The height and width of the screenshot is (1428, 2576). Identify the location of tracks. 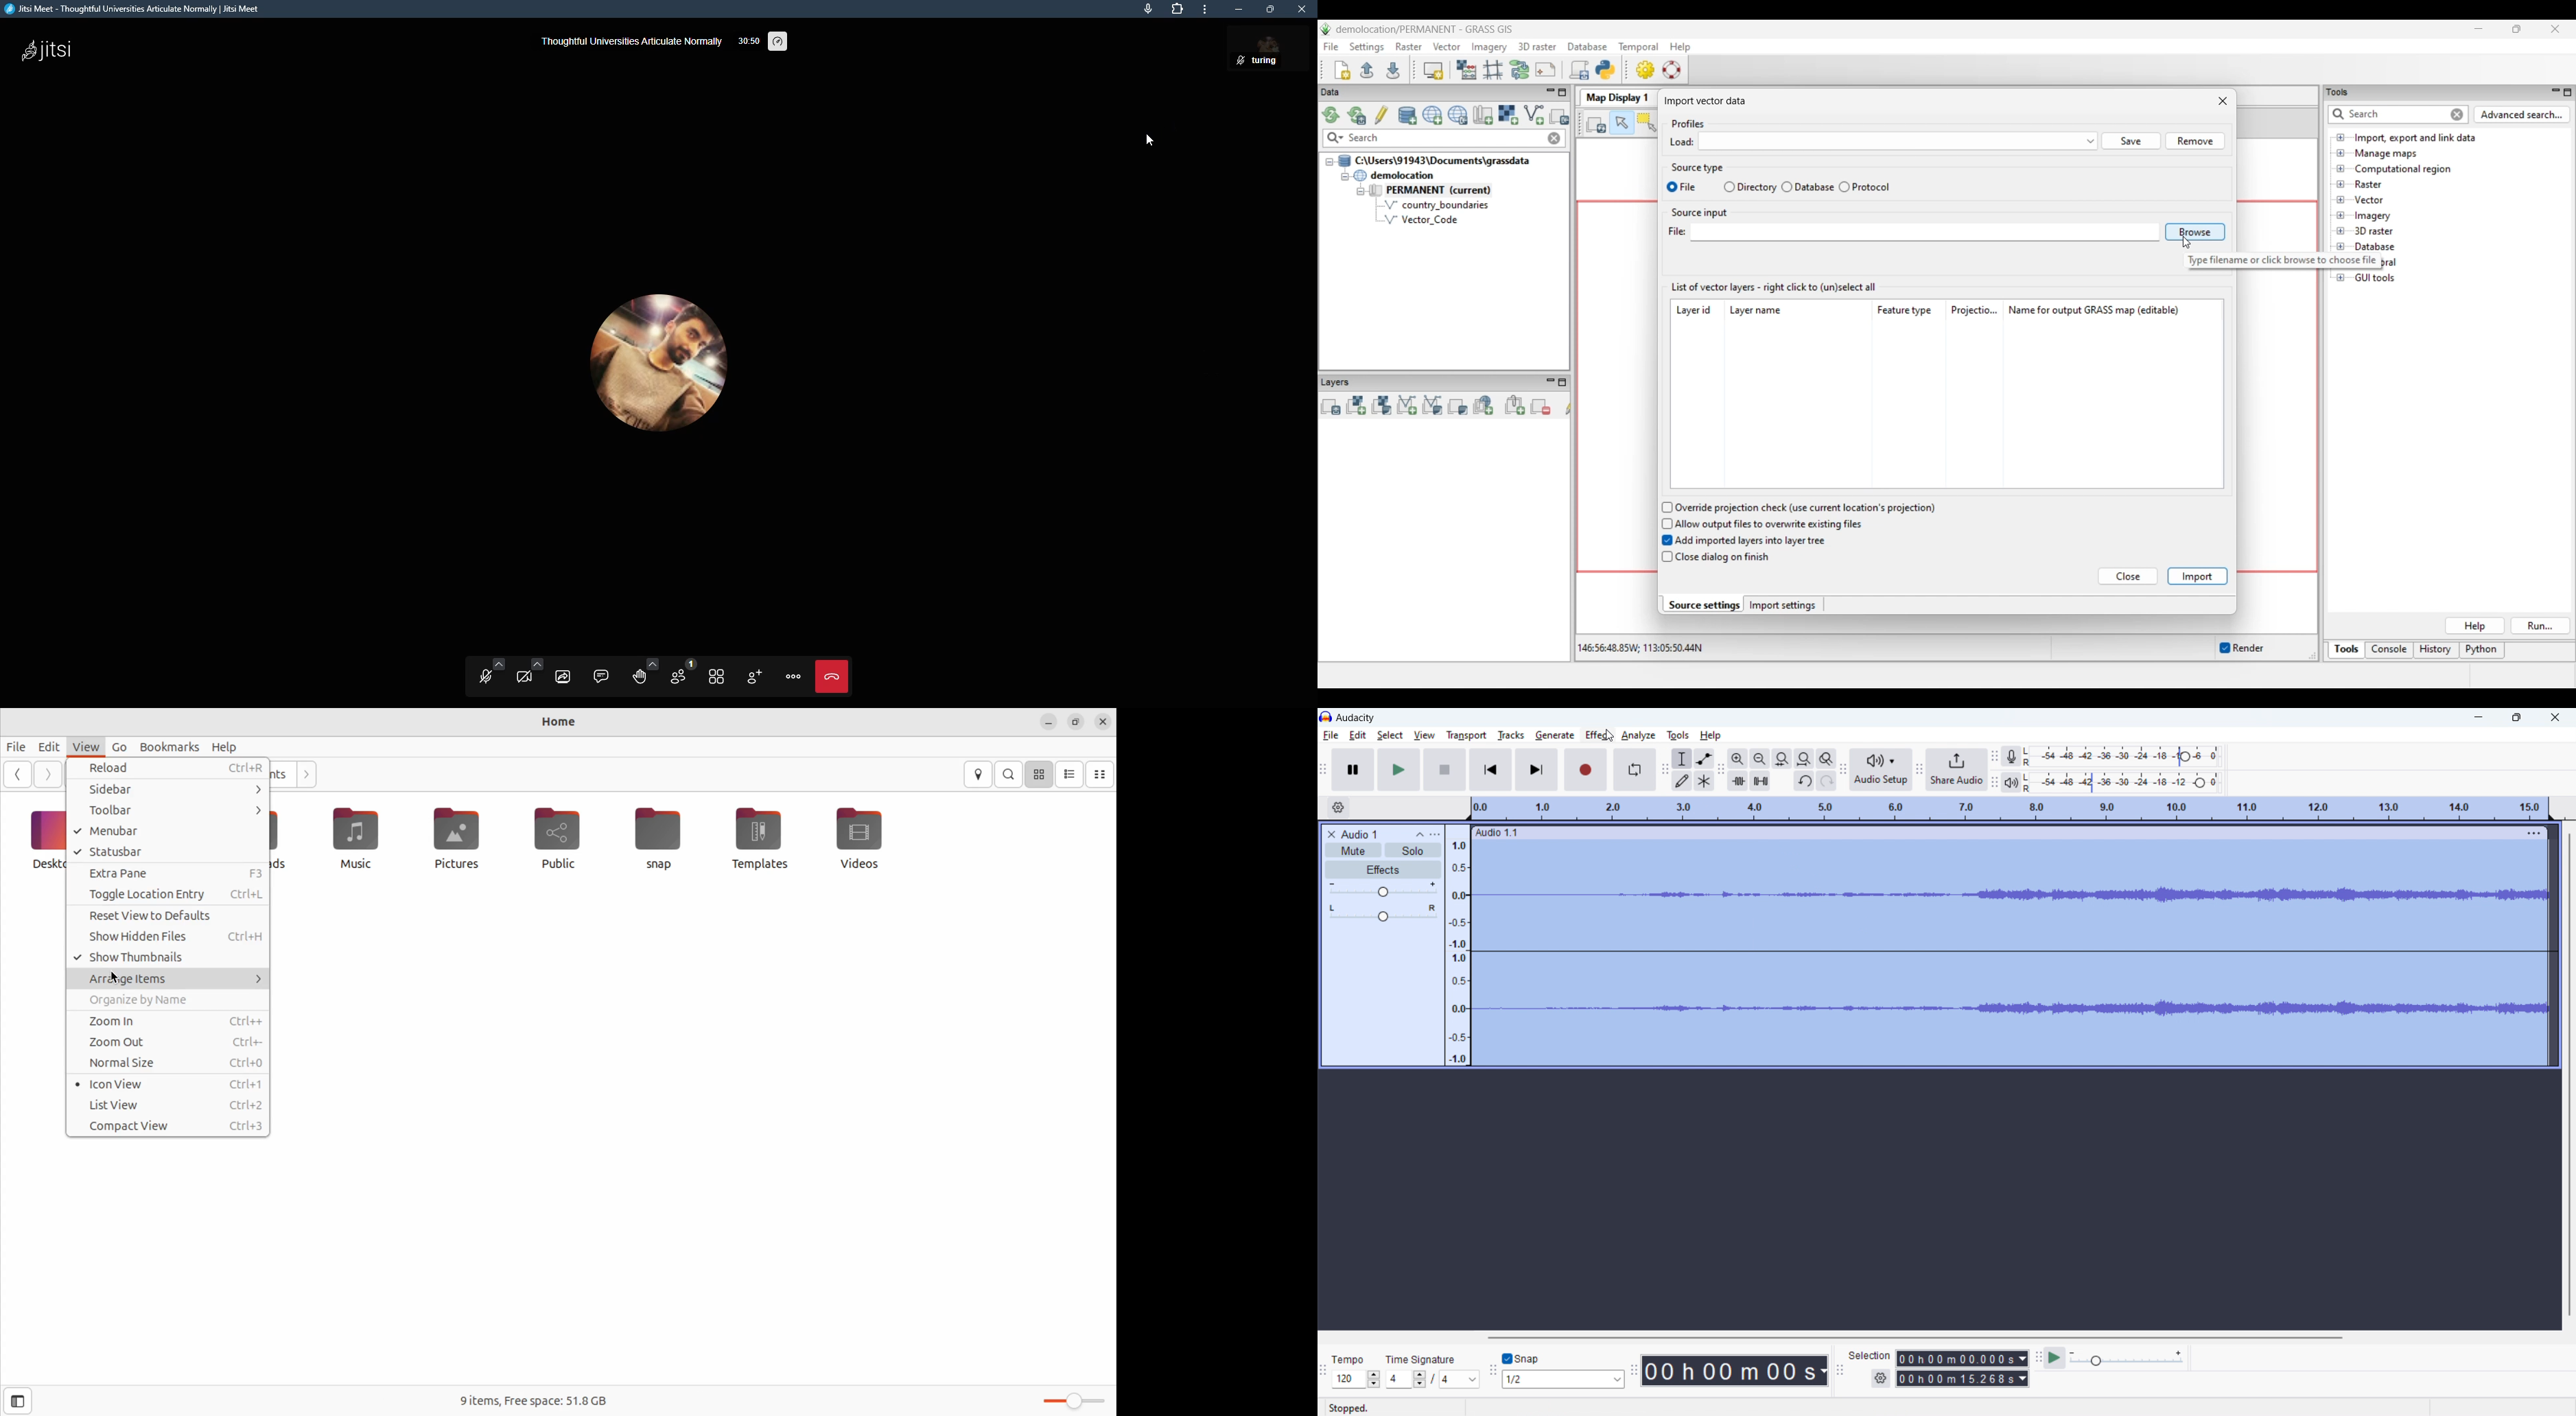
(1511, 736).